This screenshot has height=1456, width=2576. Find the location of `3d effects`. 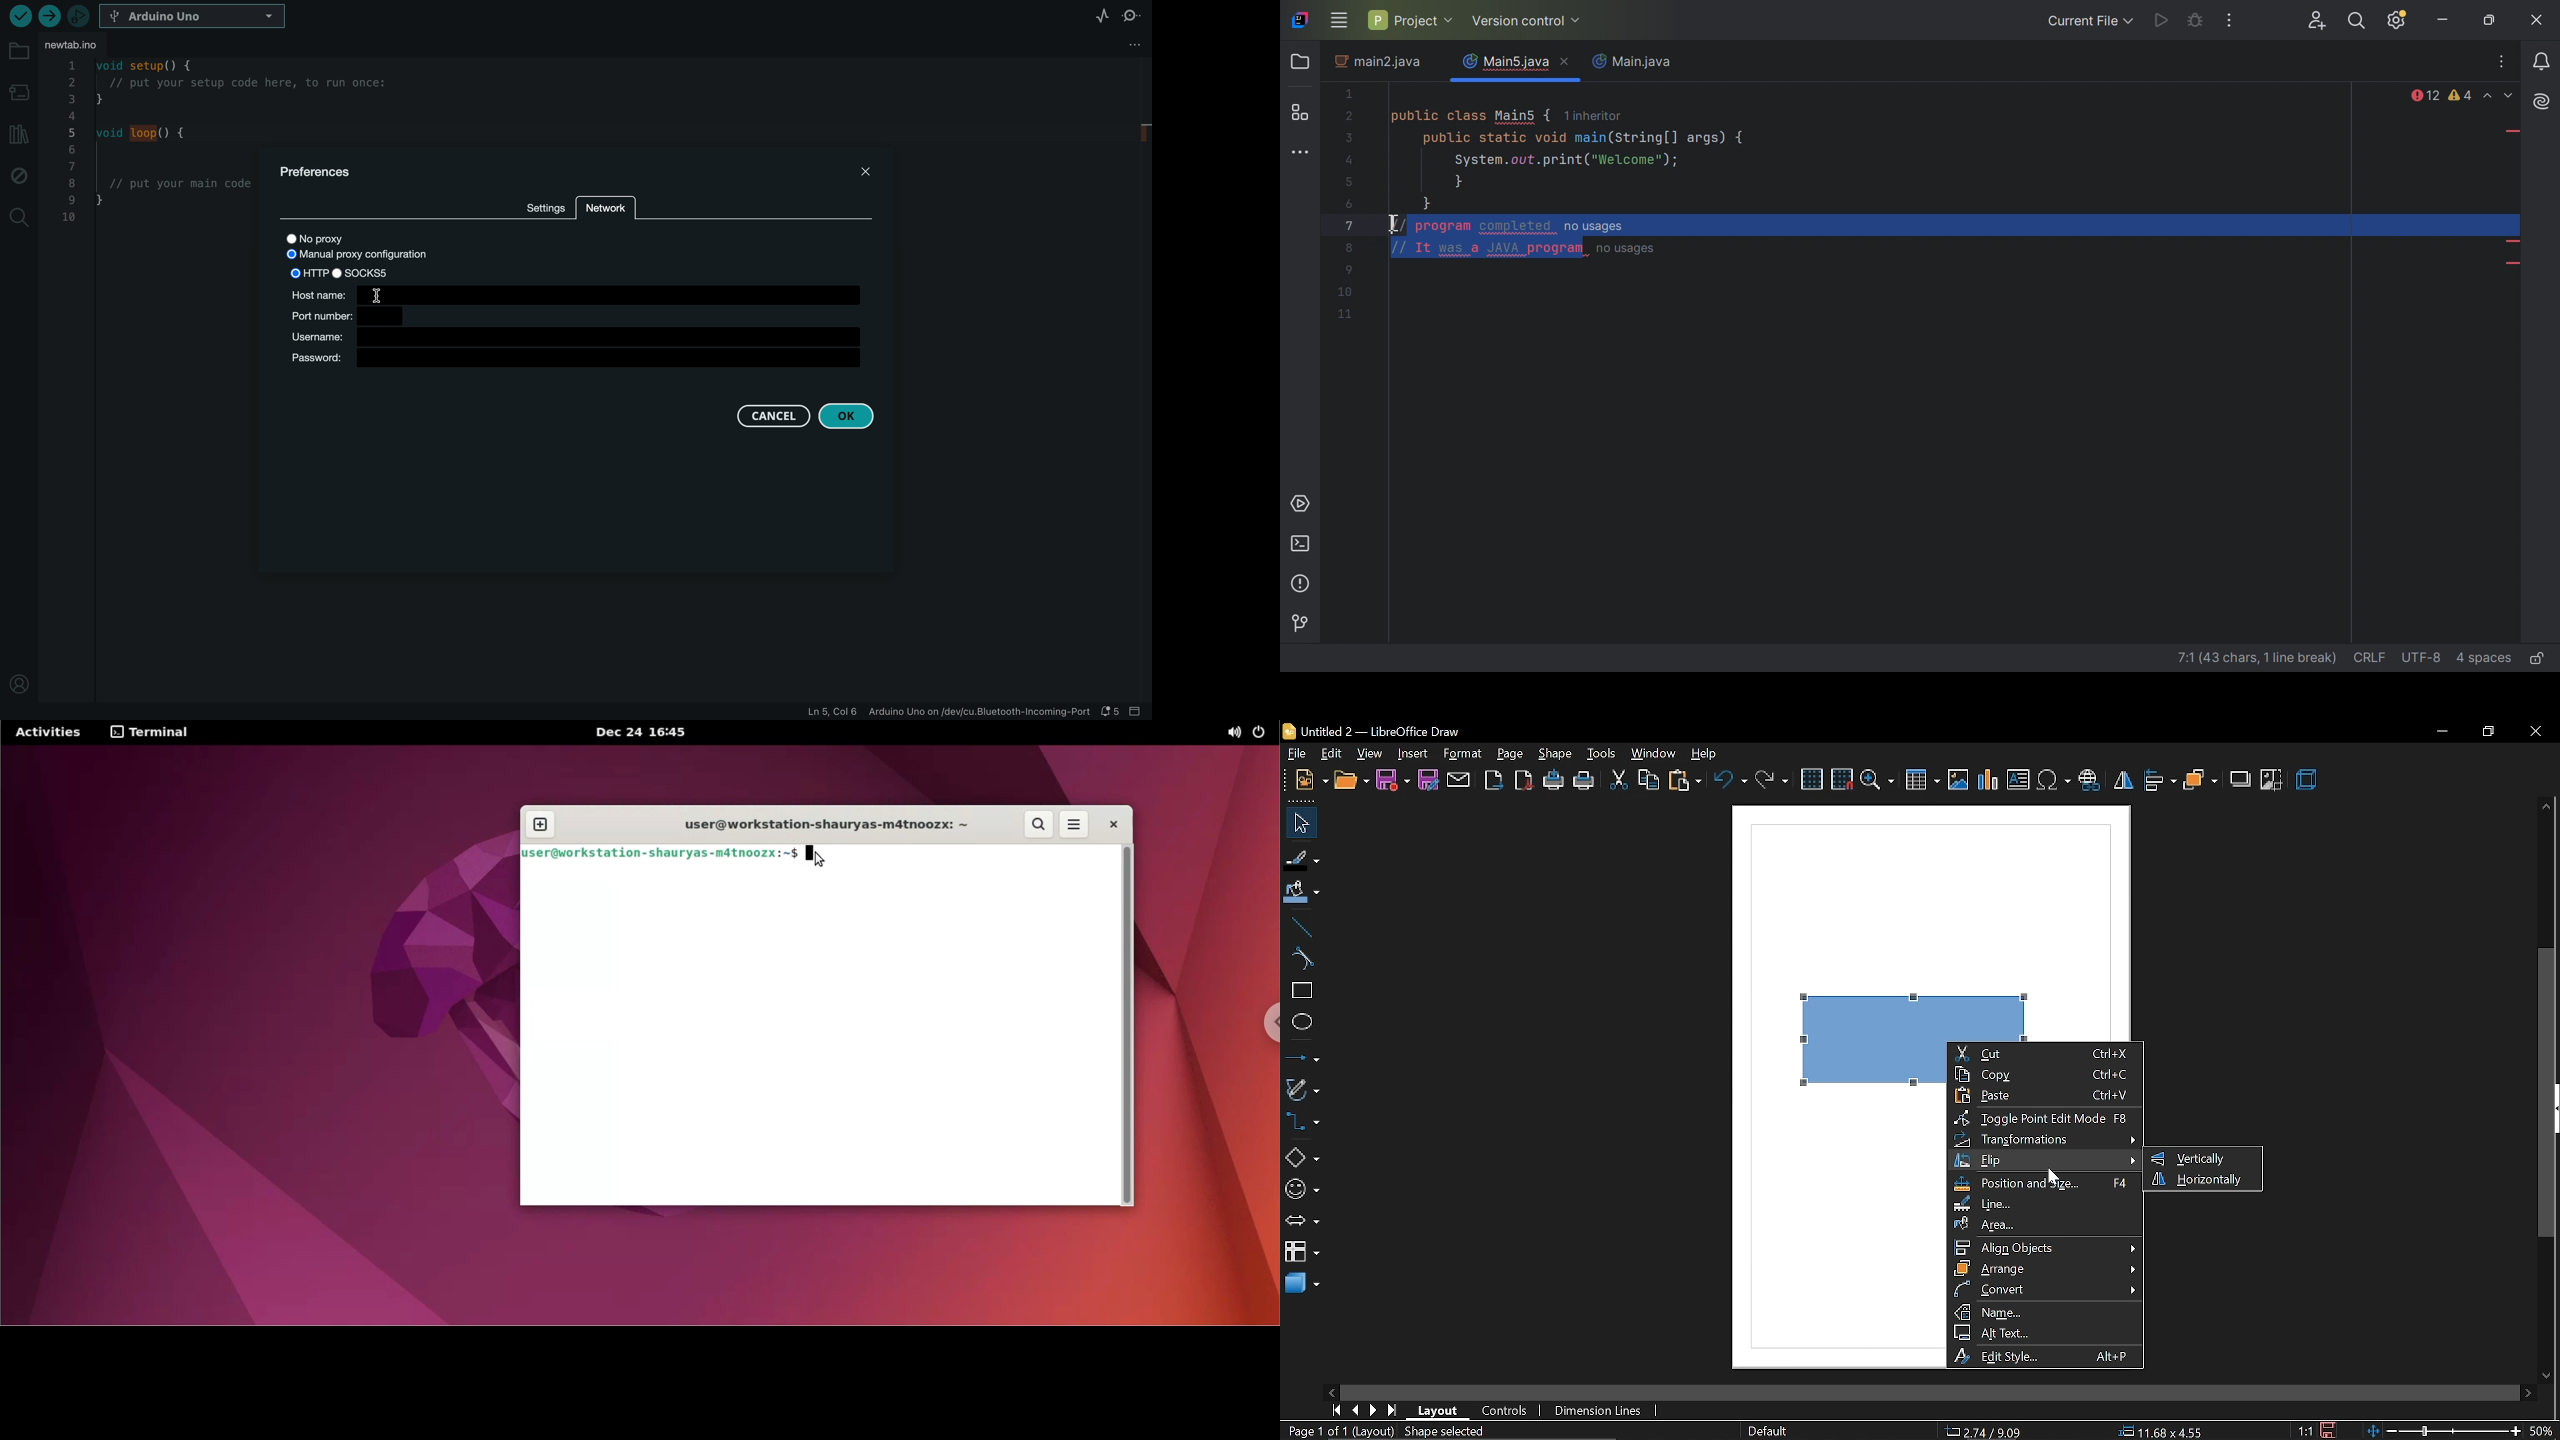

3d effects is located at coordinates (2310, 782).